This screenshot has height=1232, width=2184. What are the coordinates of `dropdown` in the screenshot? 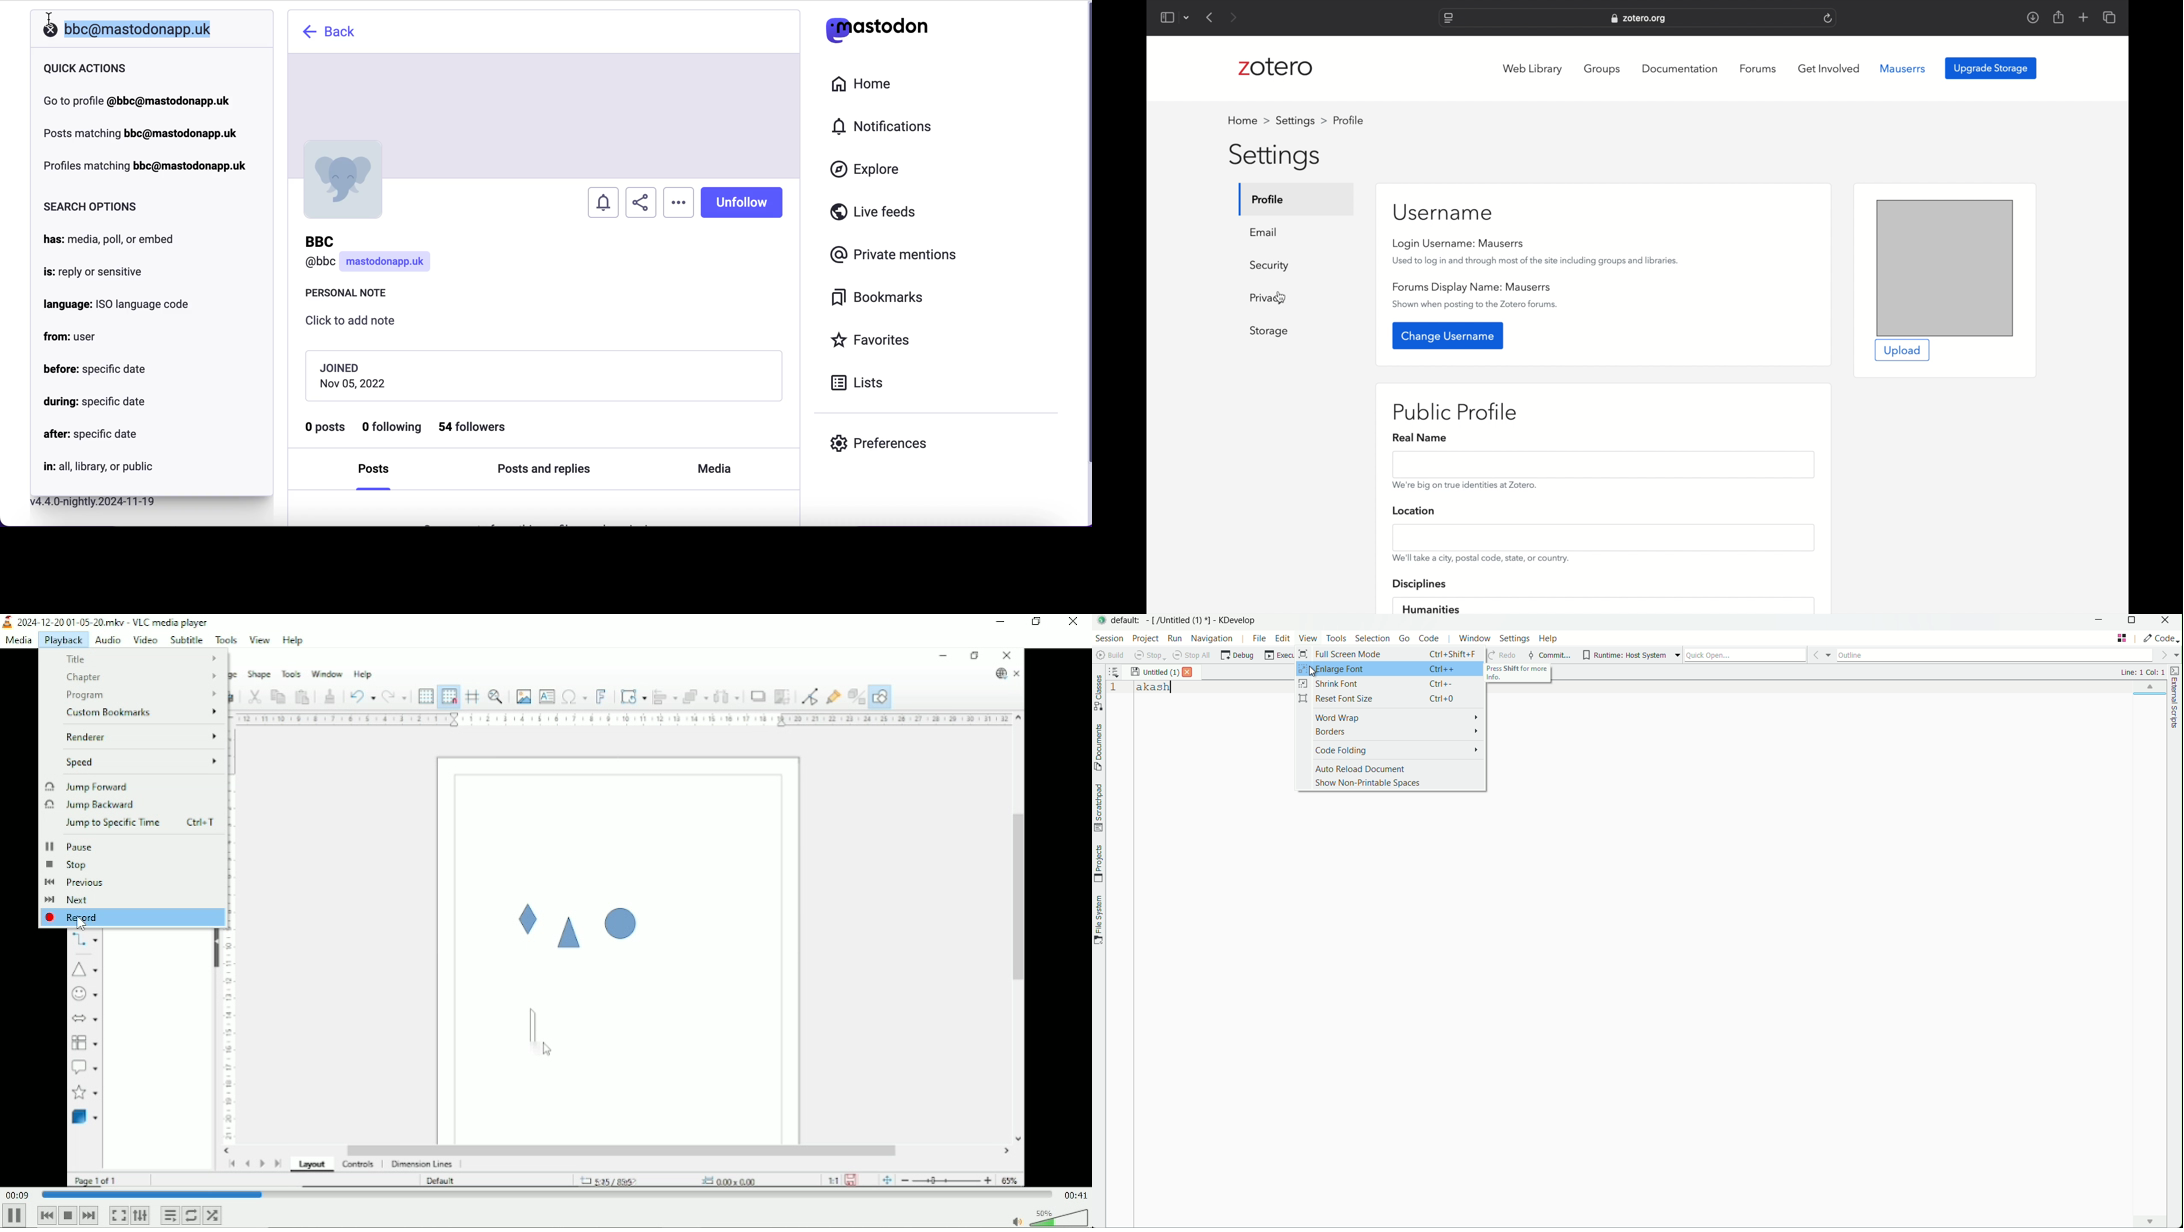 It's located at (1187, 18).